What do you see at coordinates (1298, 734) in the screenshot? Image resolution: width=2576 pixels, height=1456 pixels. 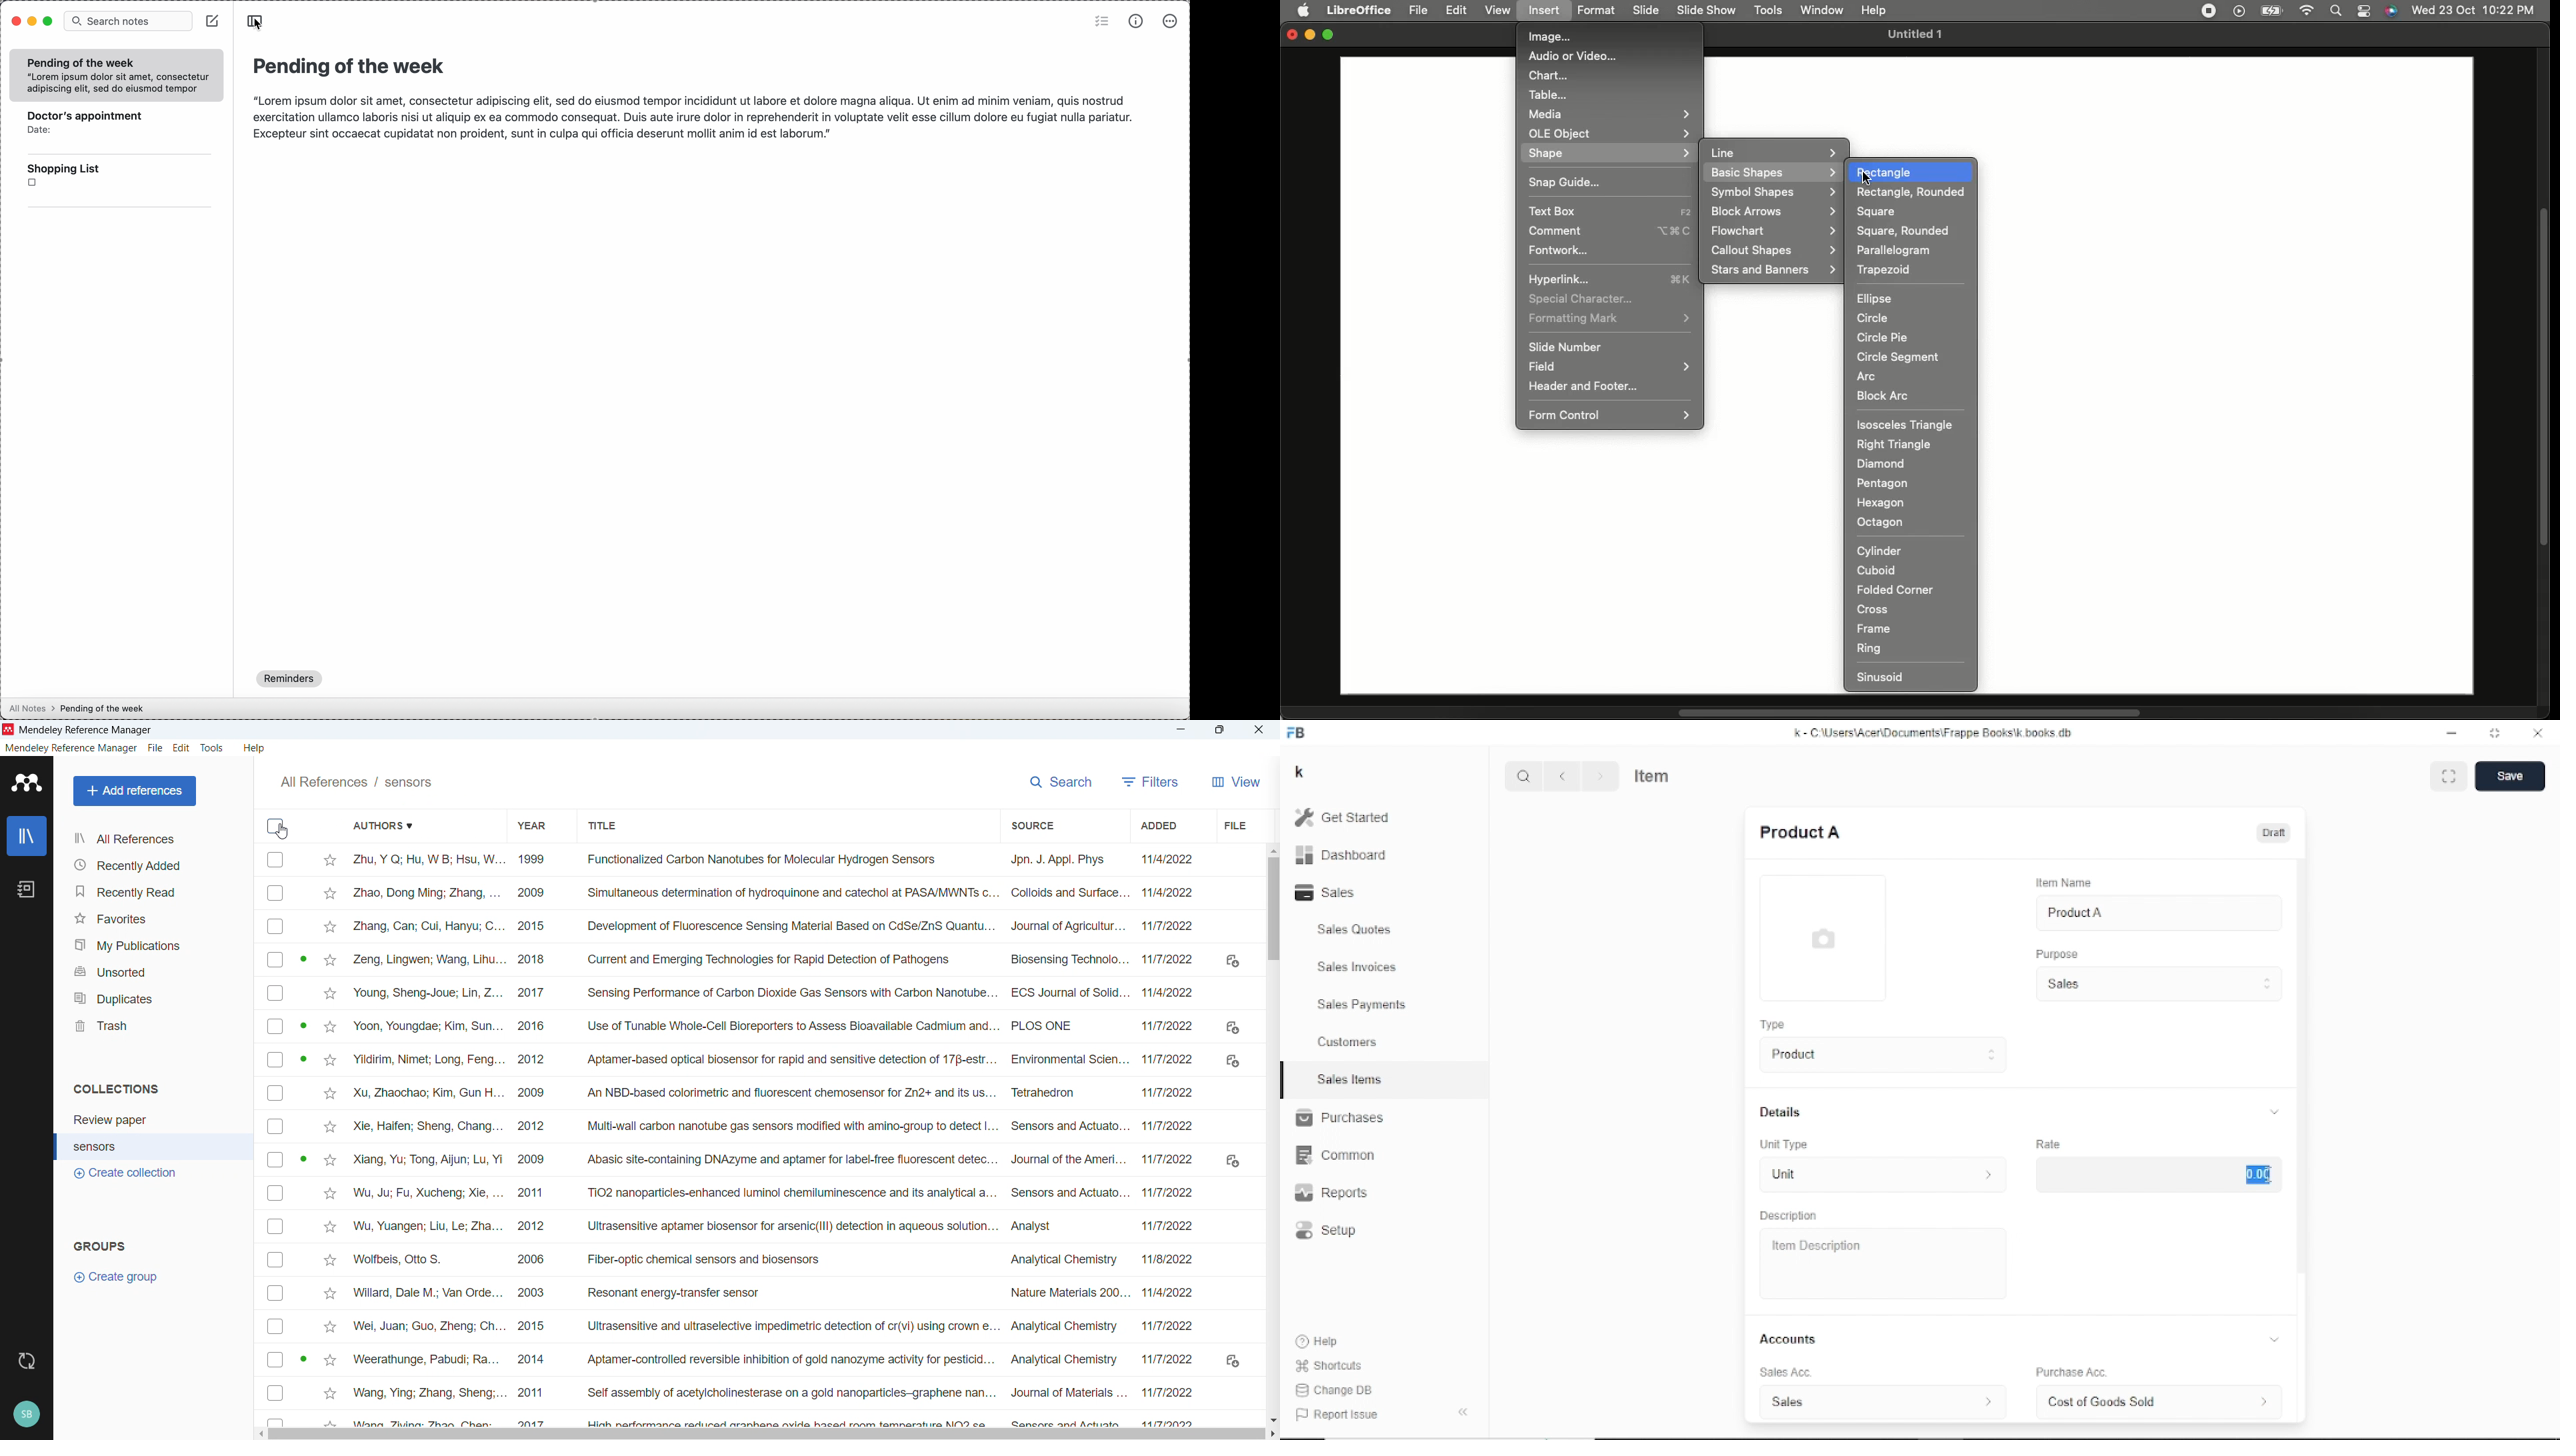 I see `FB` at bounding box center [1298, 734].